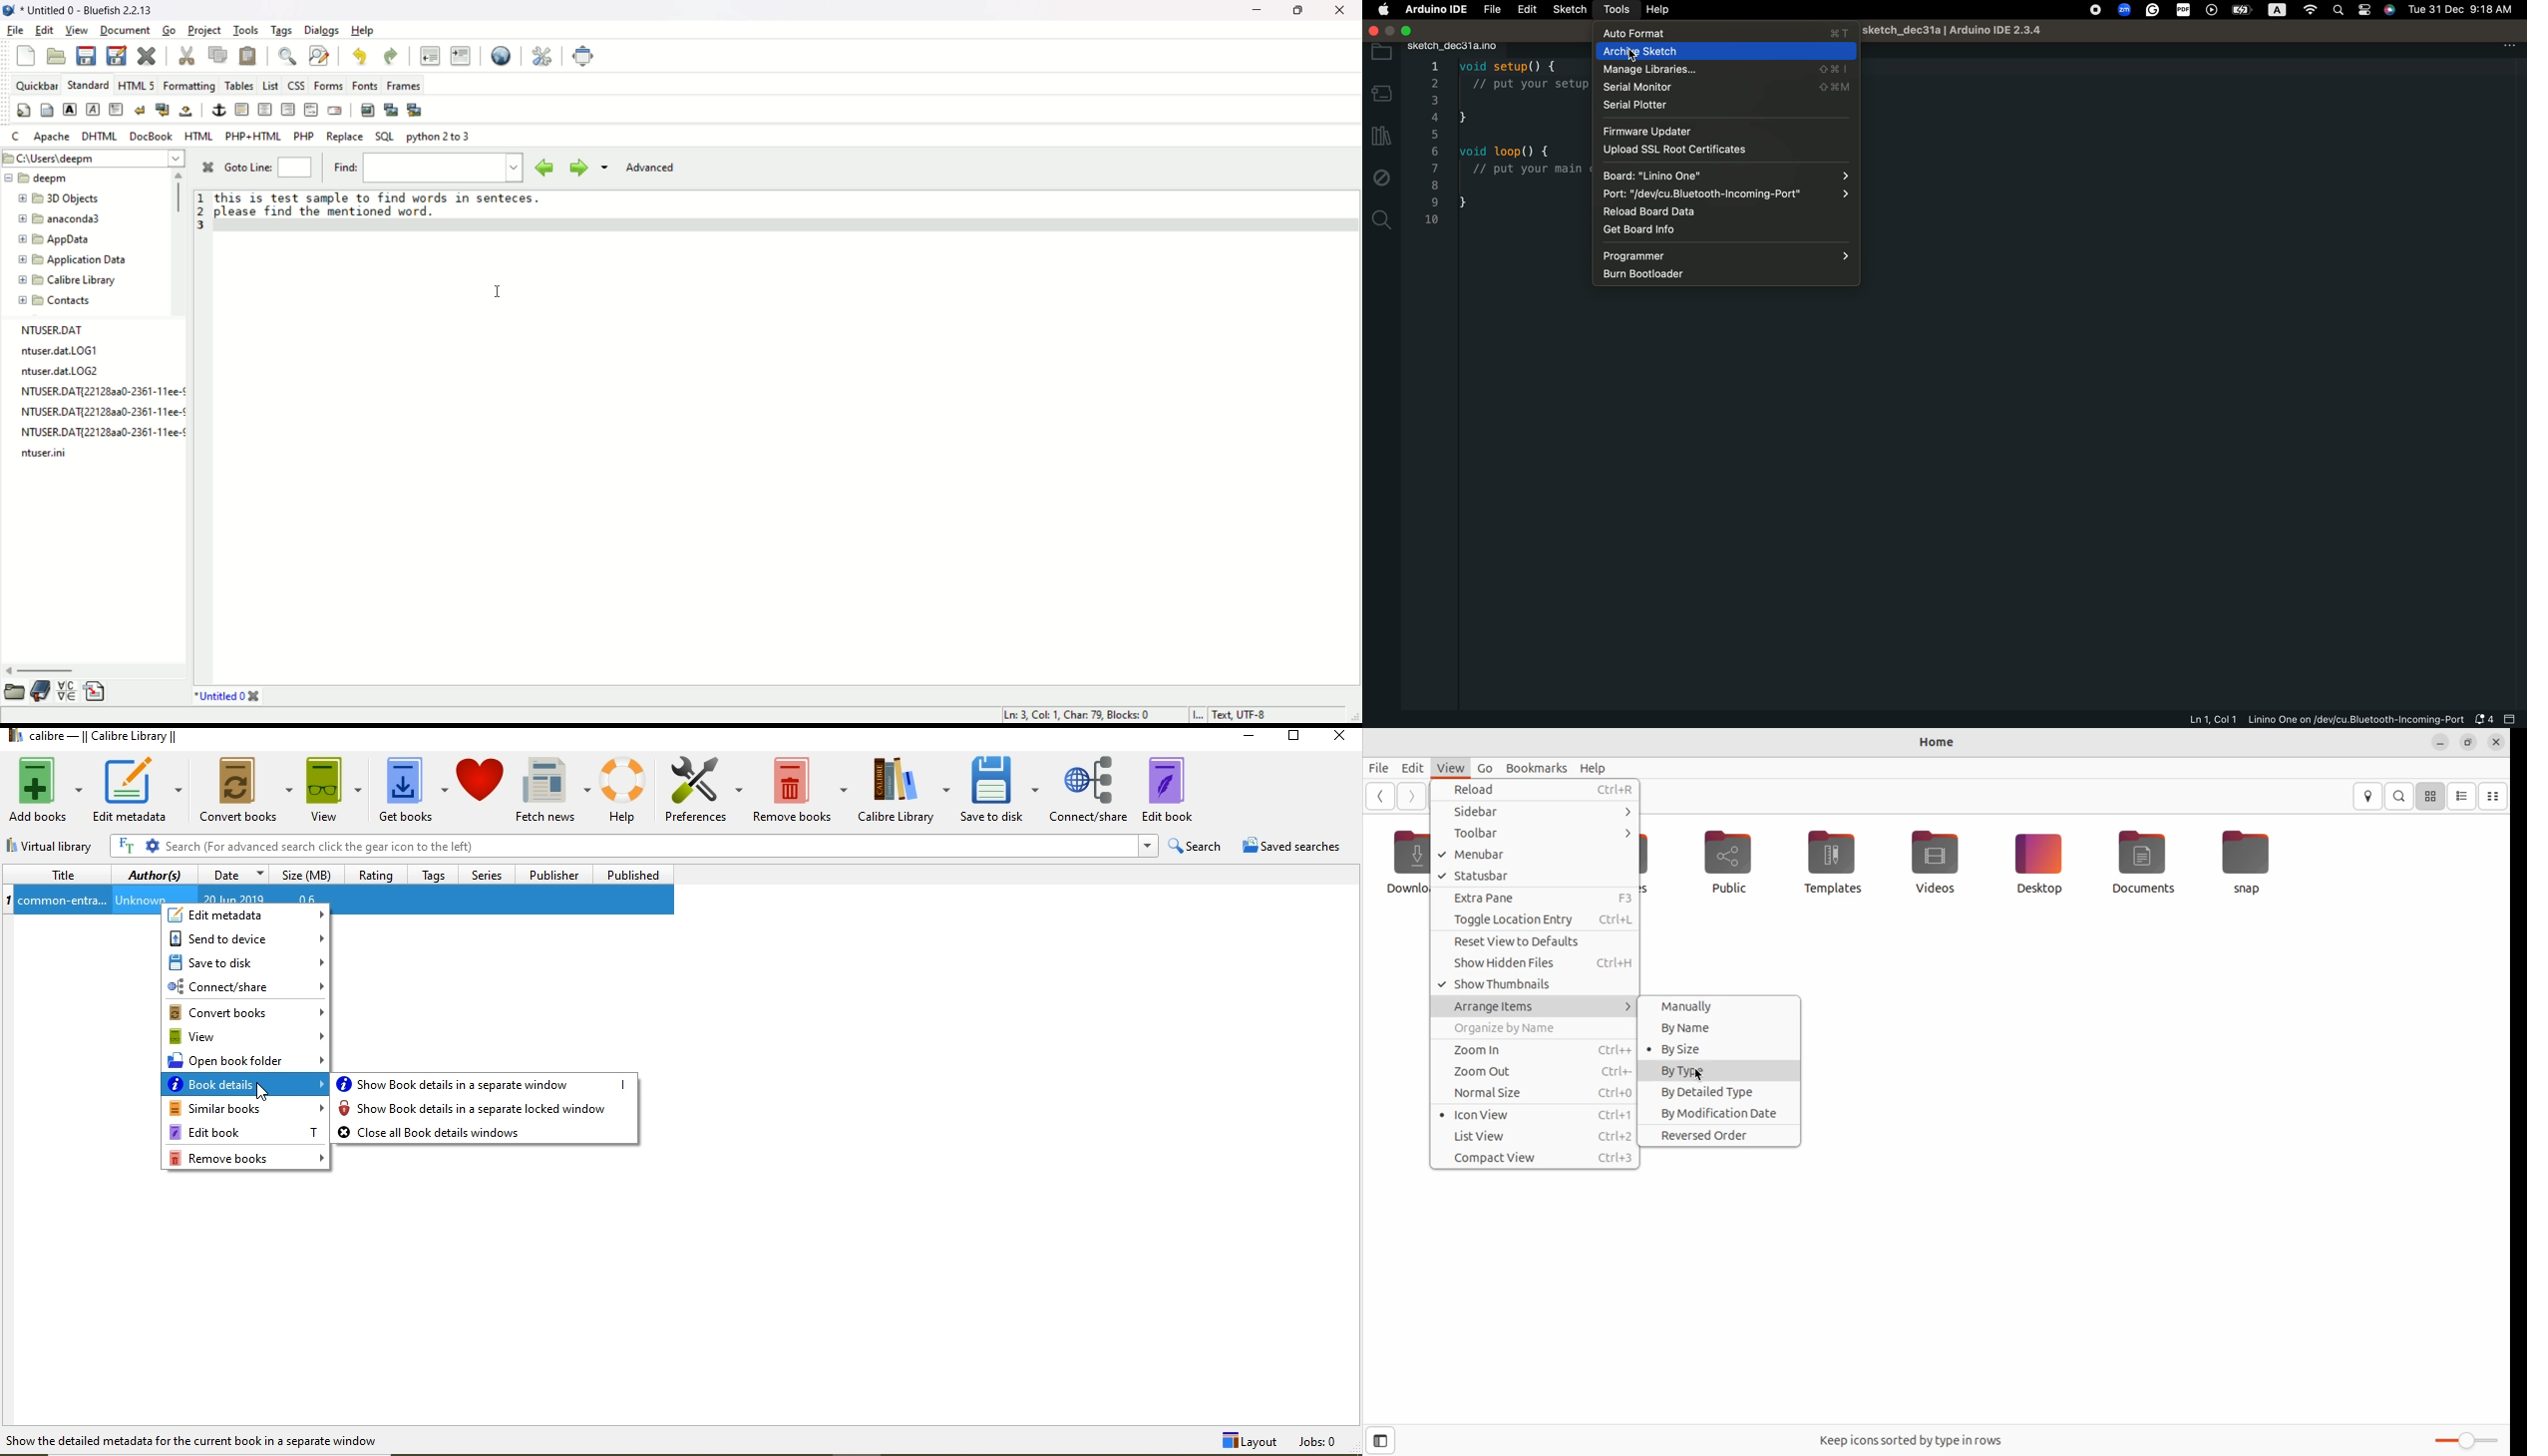 This screenshot has height=1456, width=2548. What do you see at coordinates (248, 1062) in the screenshot?
I see `open book folder` at bounding box center [248, 1062].